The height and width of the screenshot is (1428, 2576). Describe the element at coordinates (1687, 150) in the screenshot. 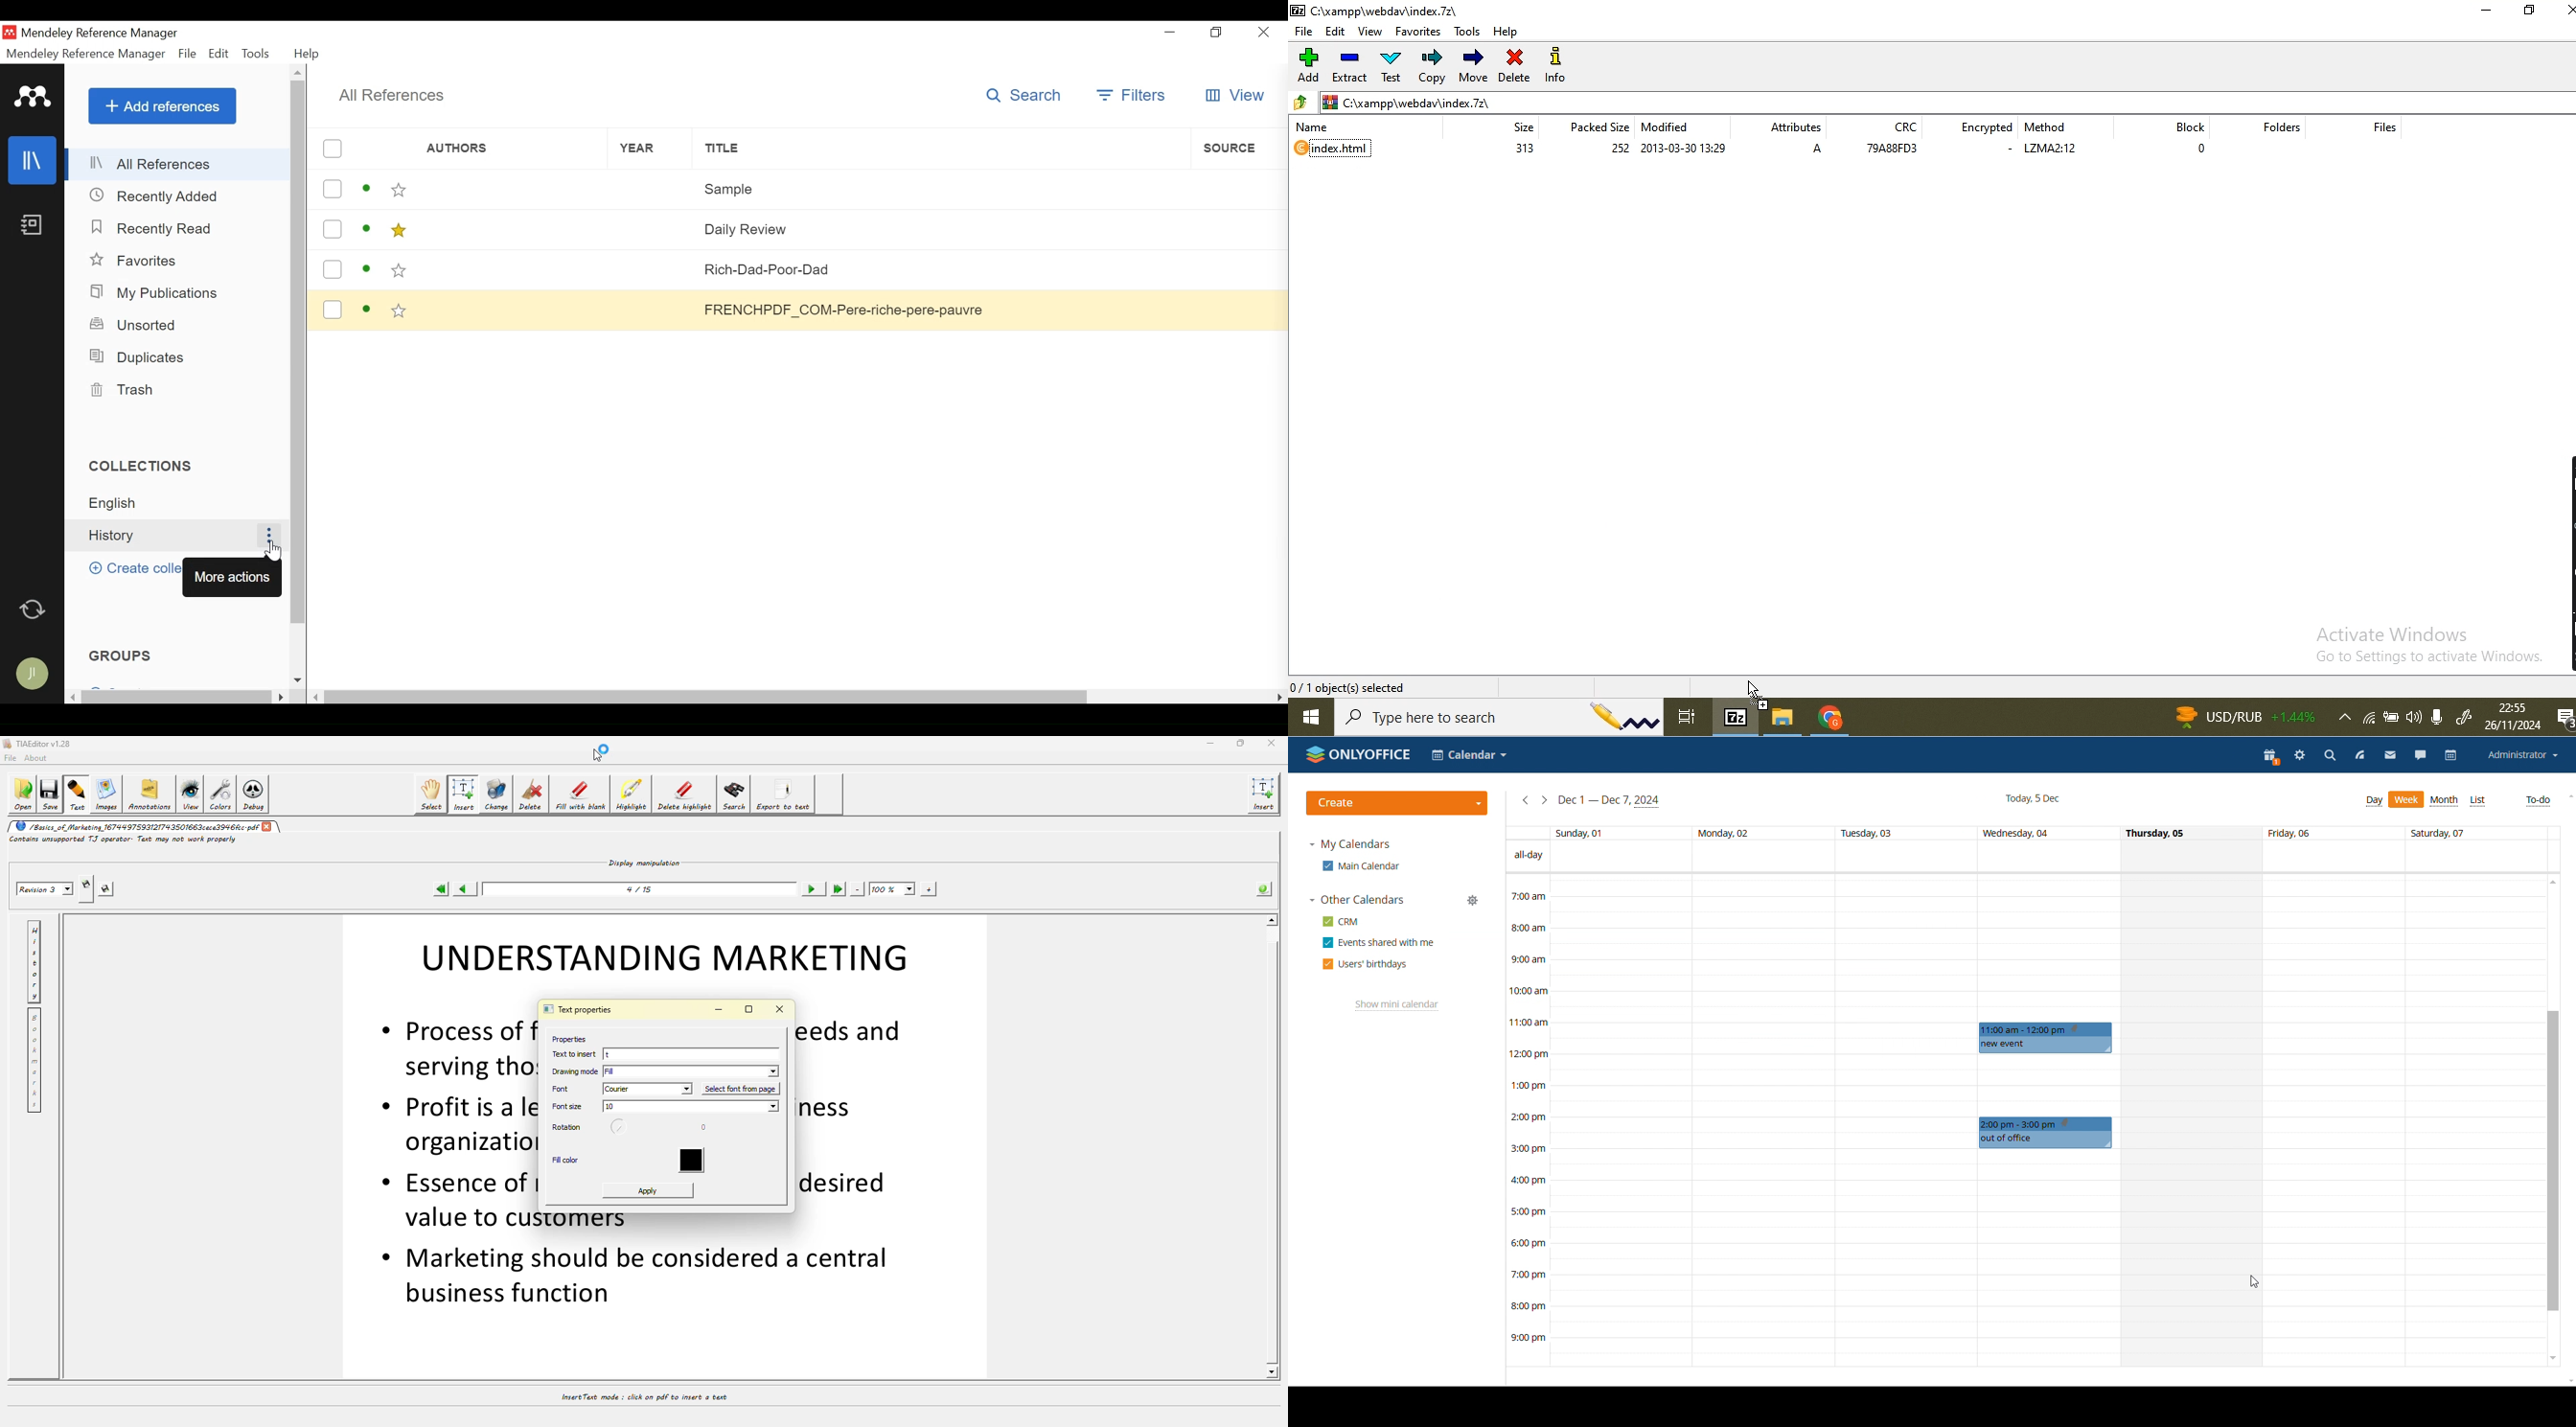

I see `2013-03-3- 13:29` at that location.